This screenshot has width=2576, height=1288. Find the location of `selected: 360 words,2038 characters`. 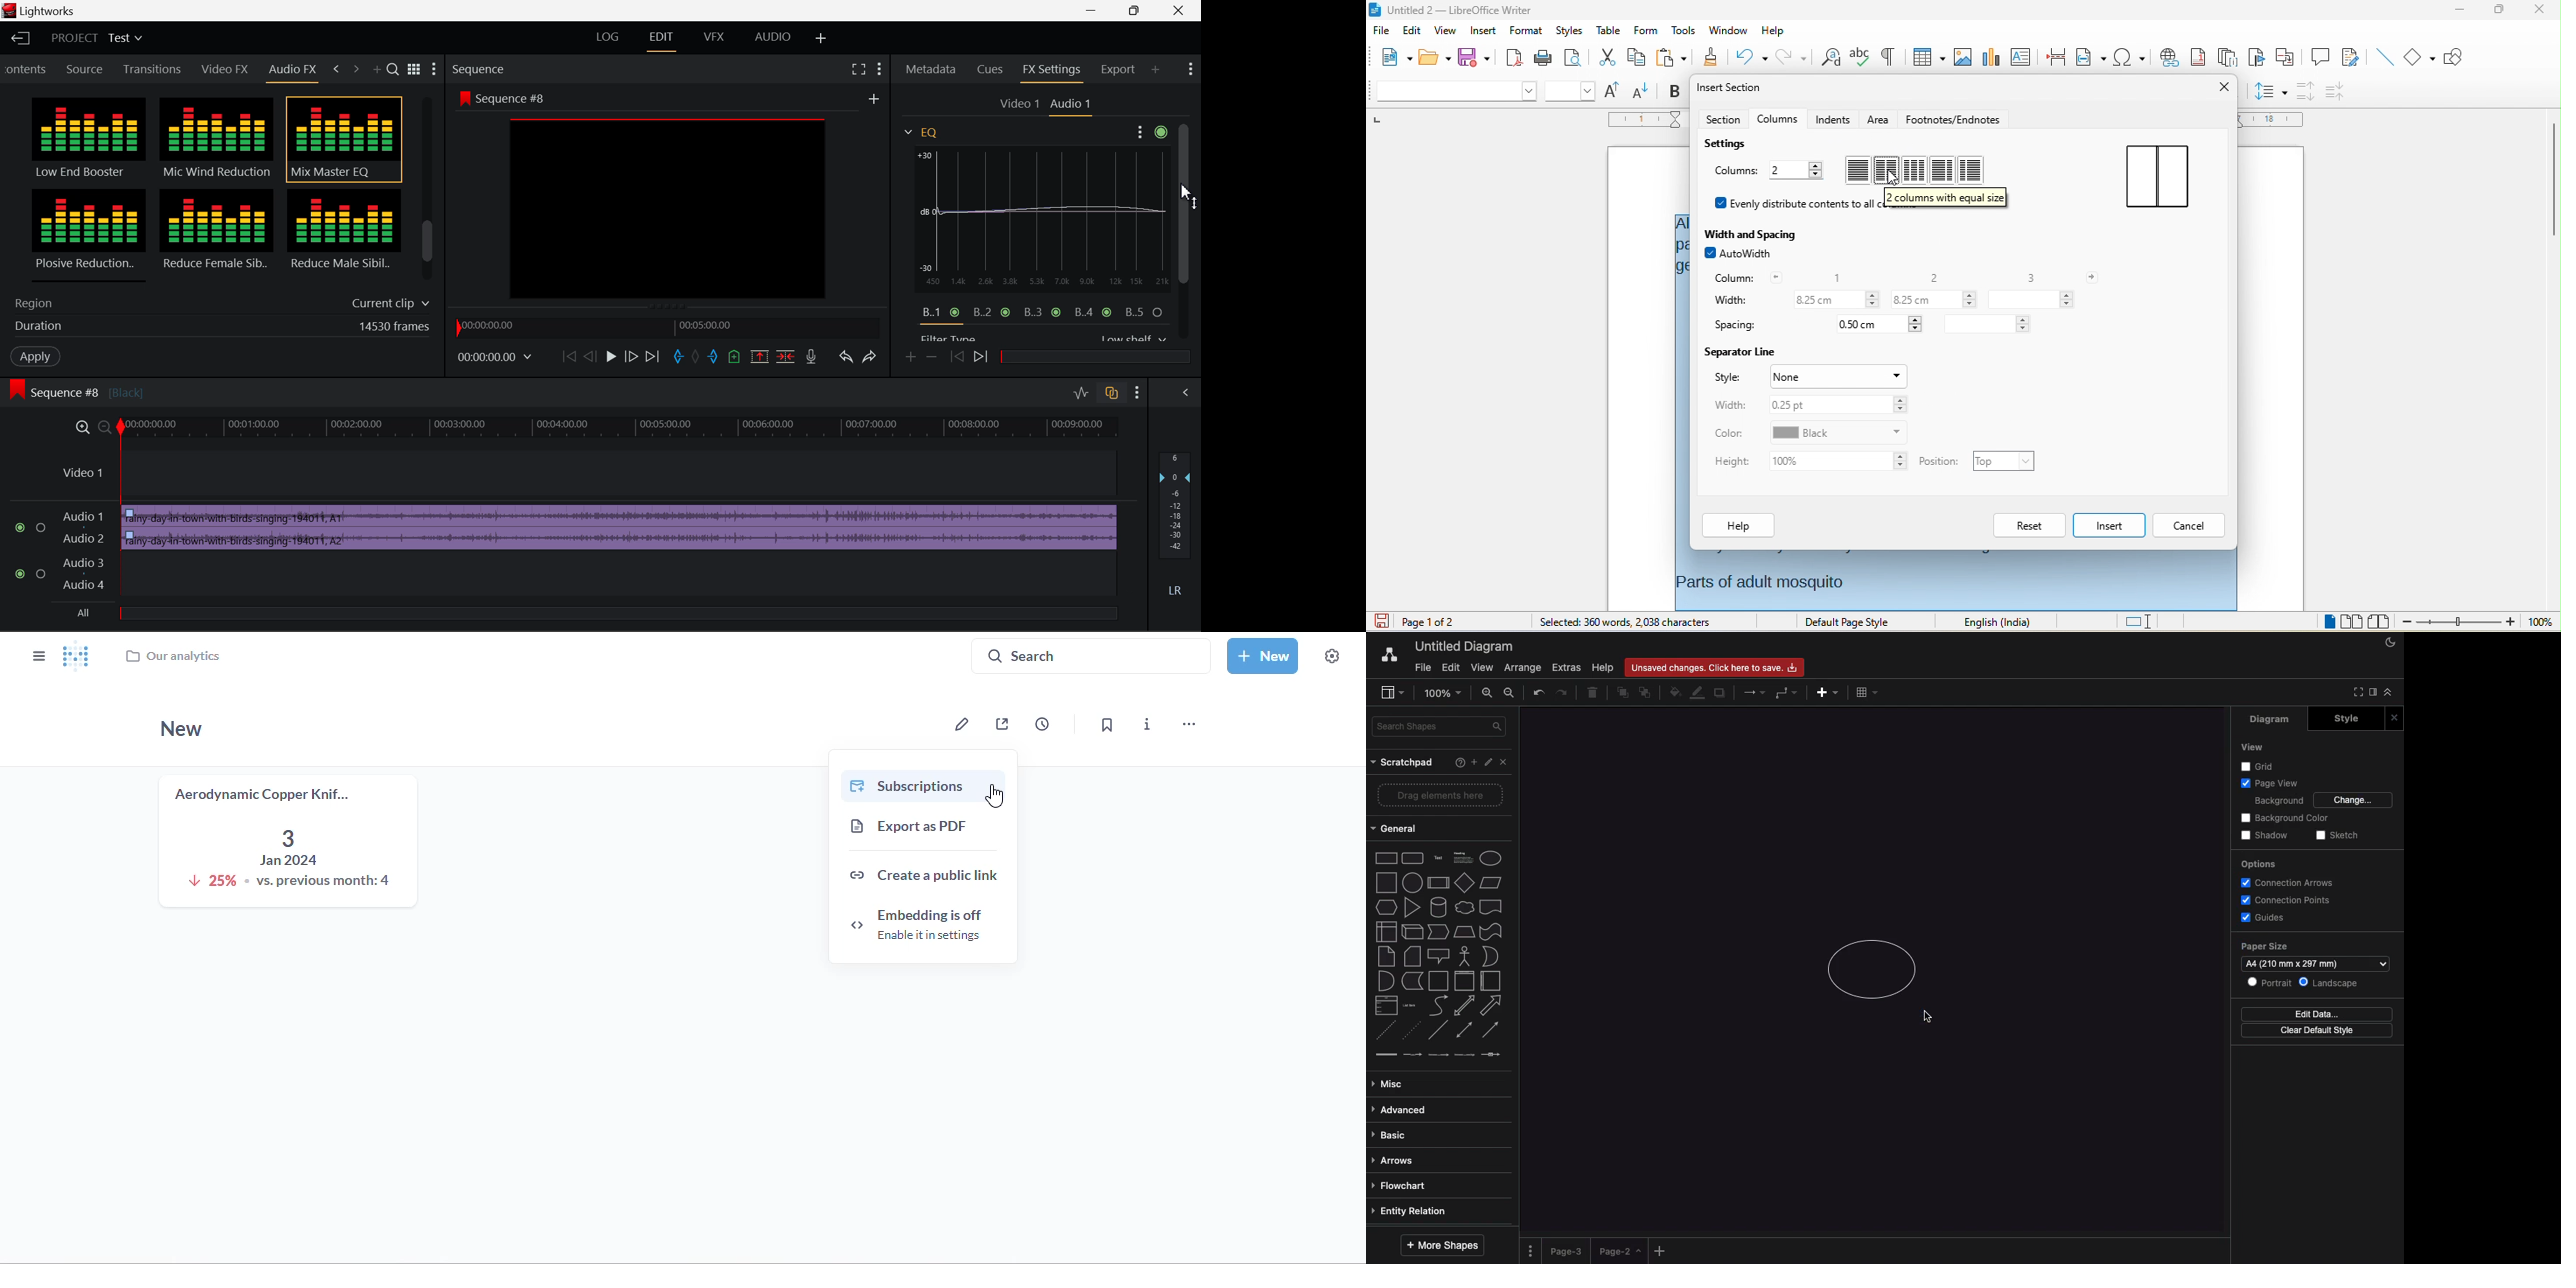

selected: 360 words,2038 characters is located at coordinates (1624, 622).